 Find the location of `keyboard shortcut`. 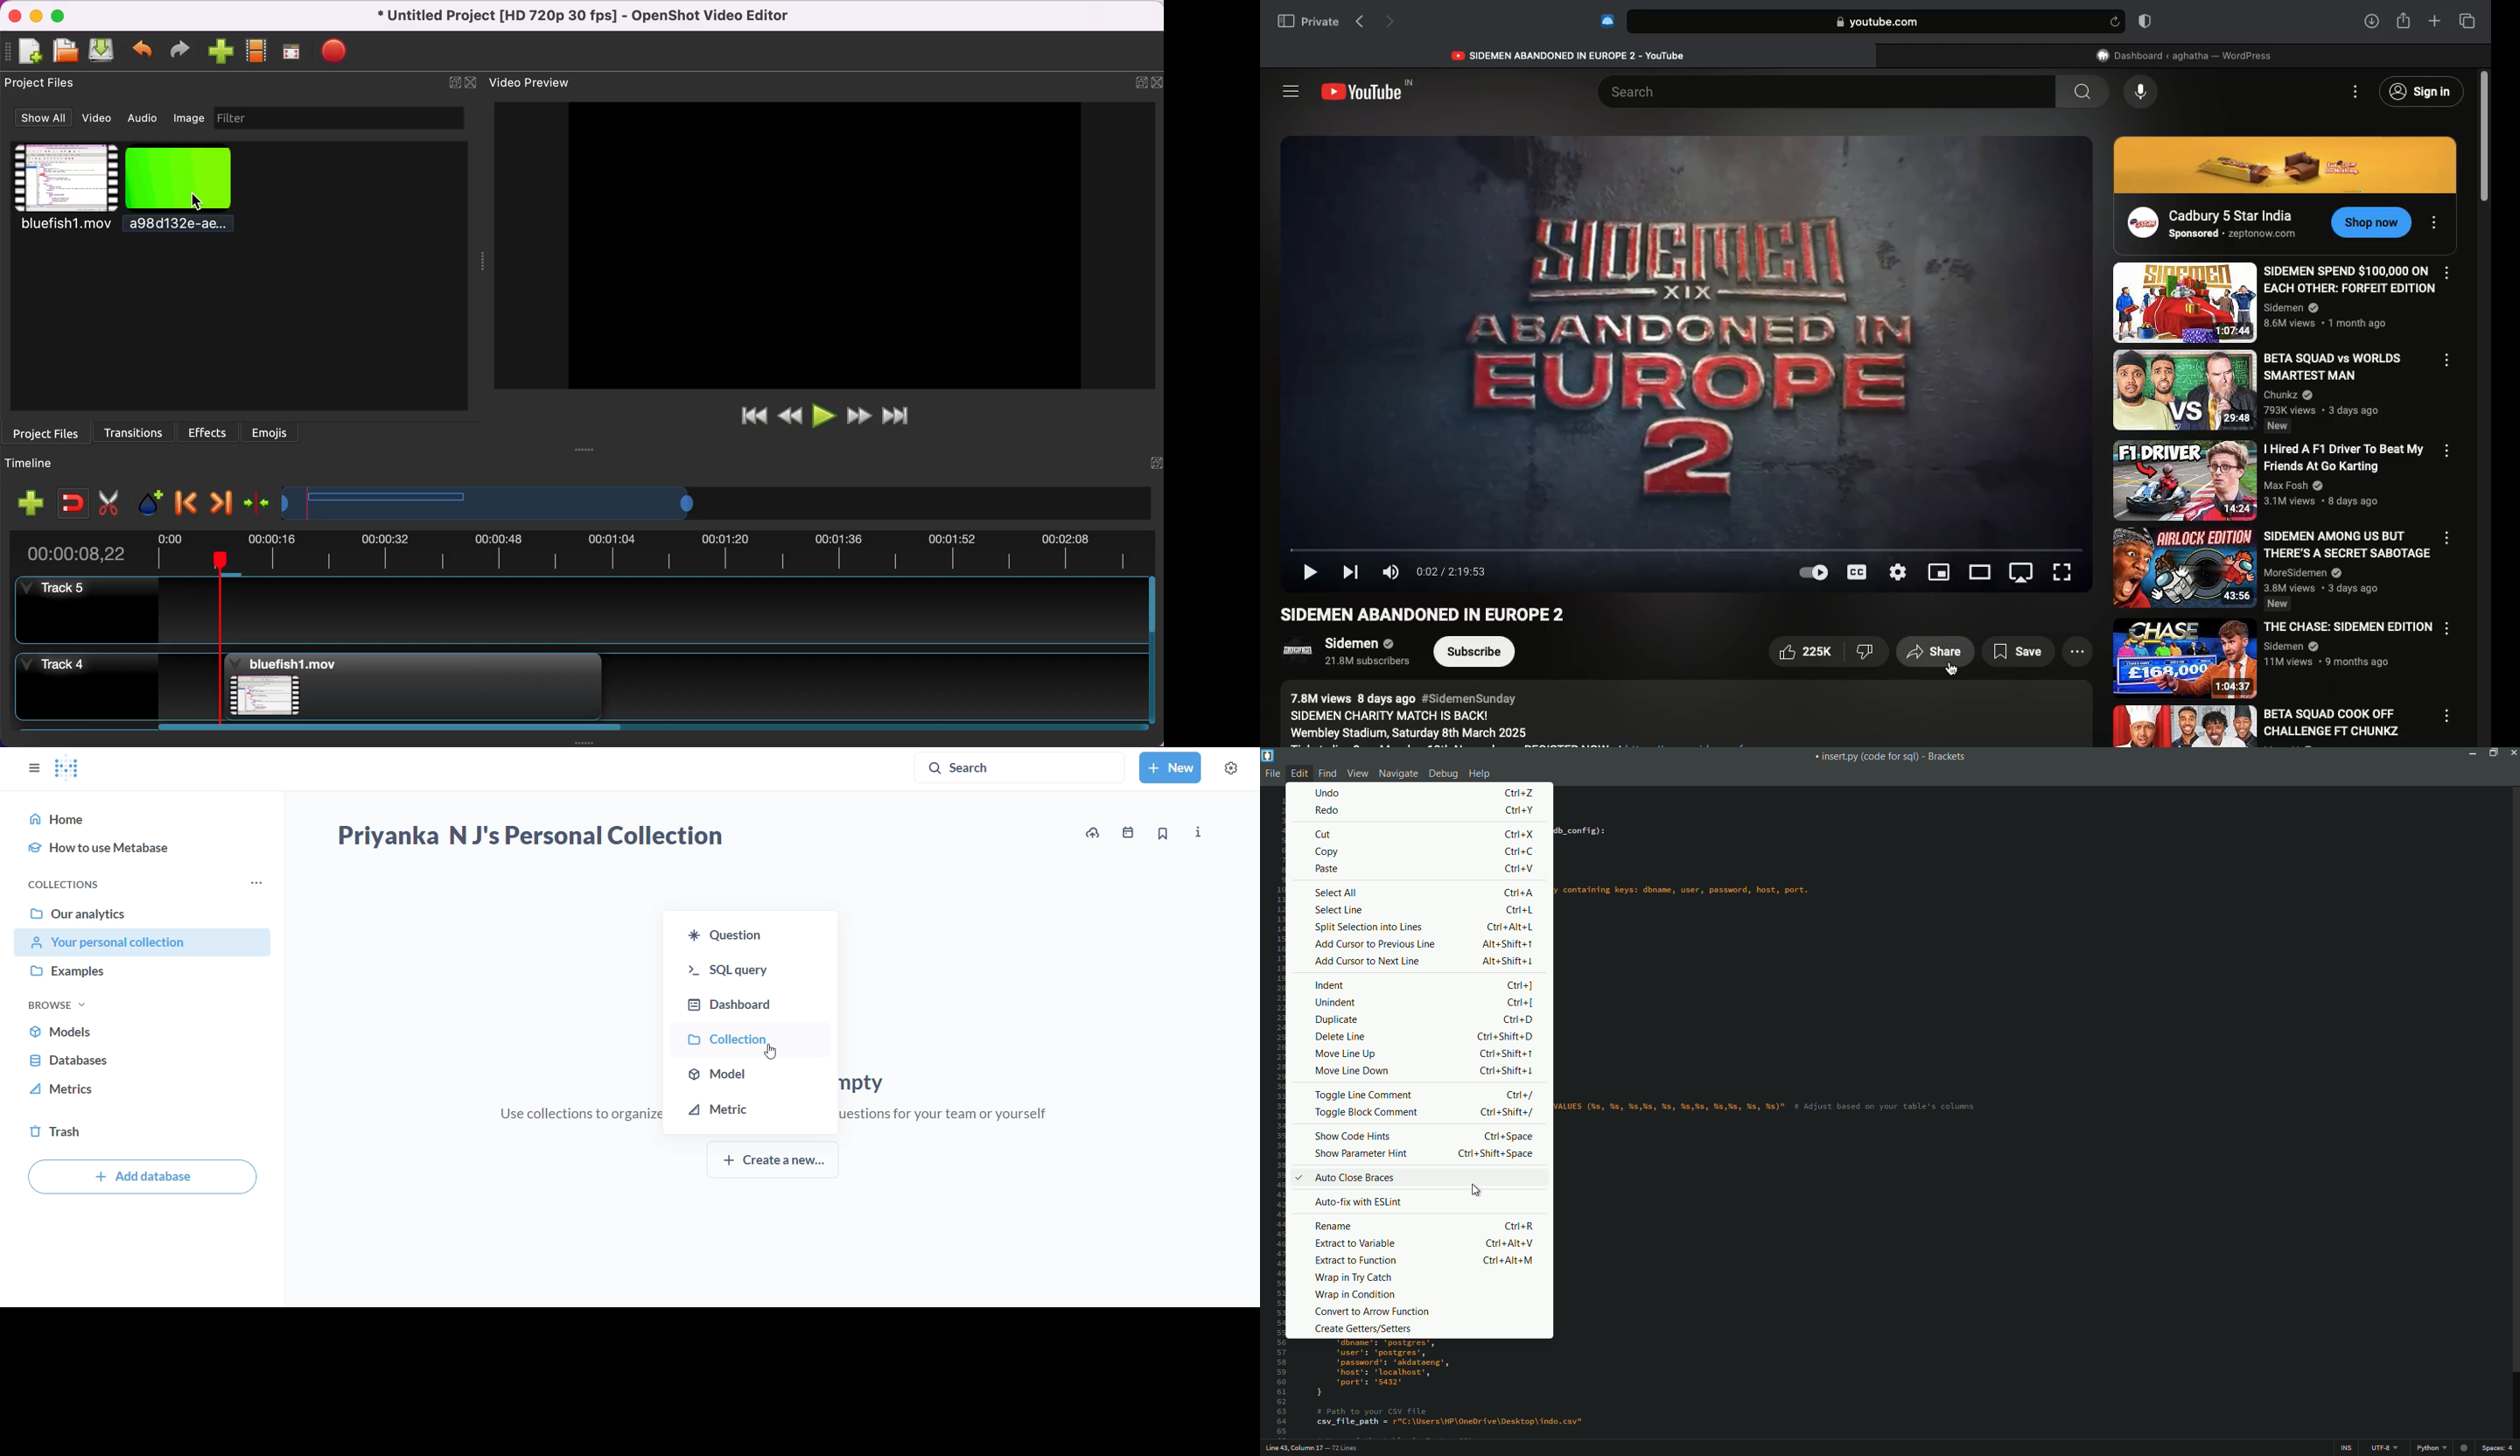

keyboard shortcut is located at coordinates (1522, 1096).